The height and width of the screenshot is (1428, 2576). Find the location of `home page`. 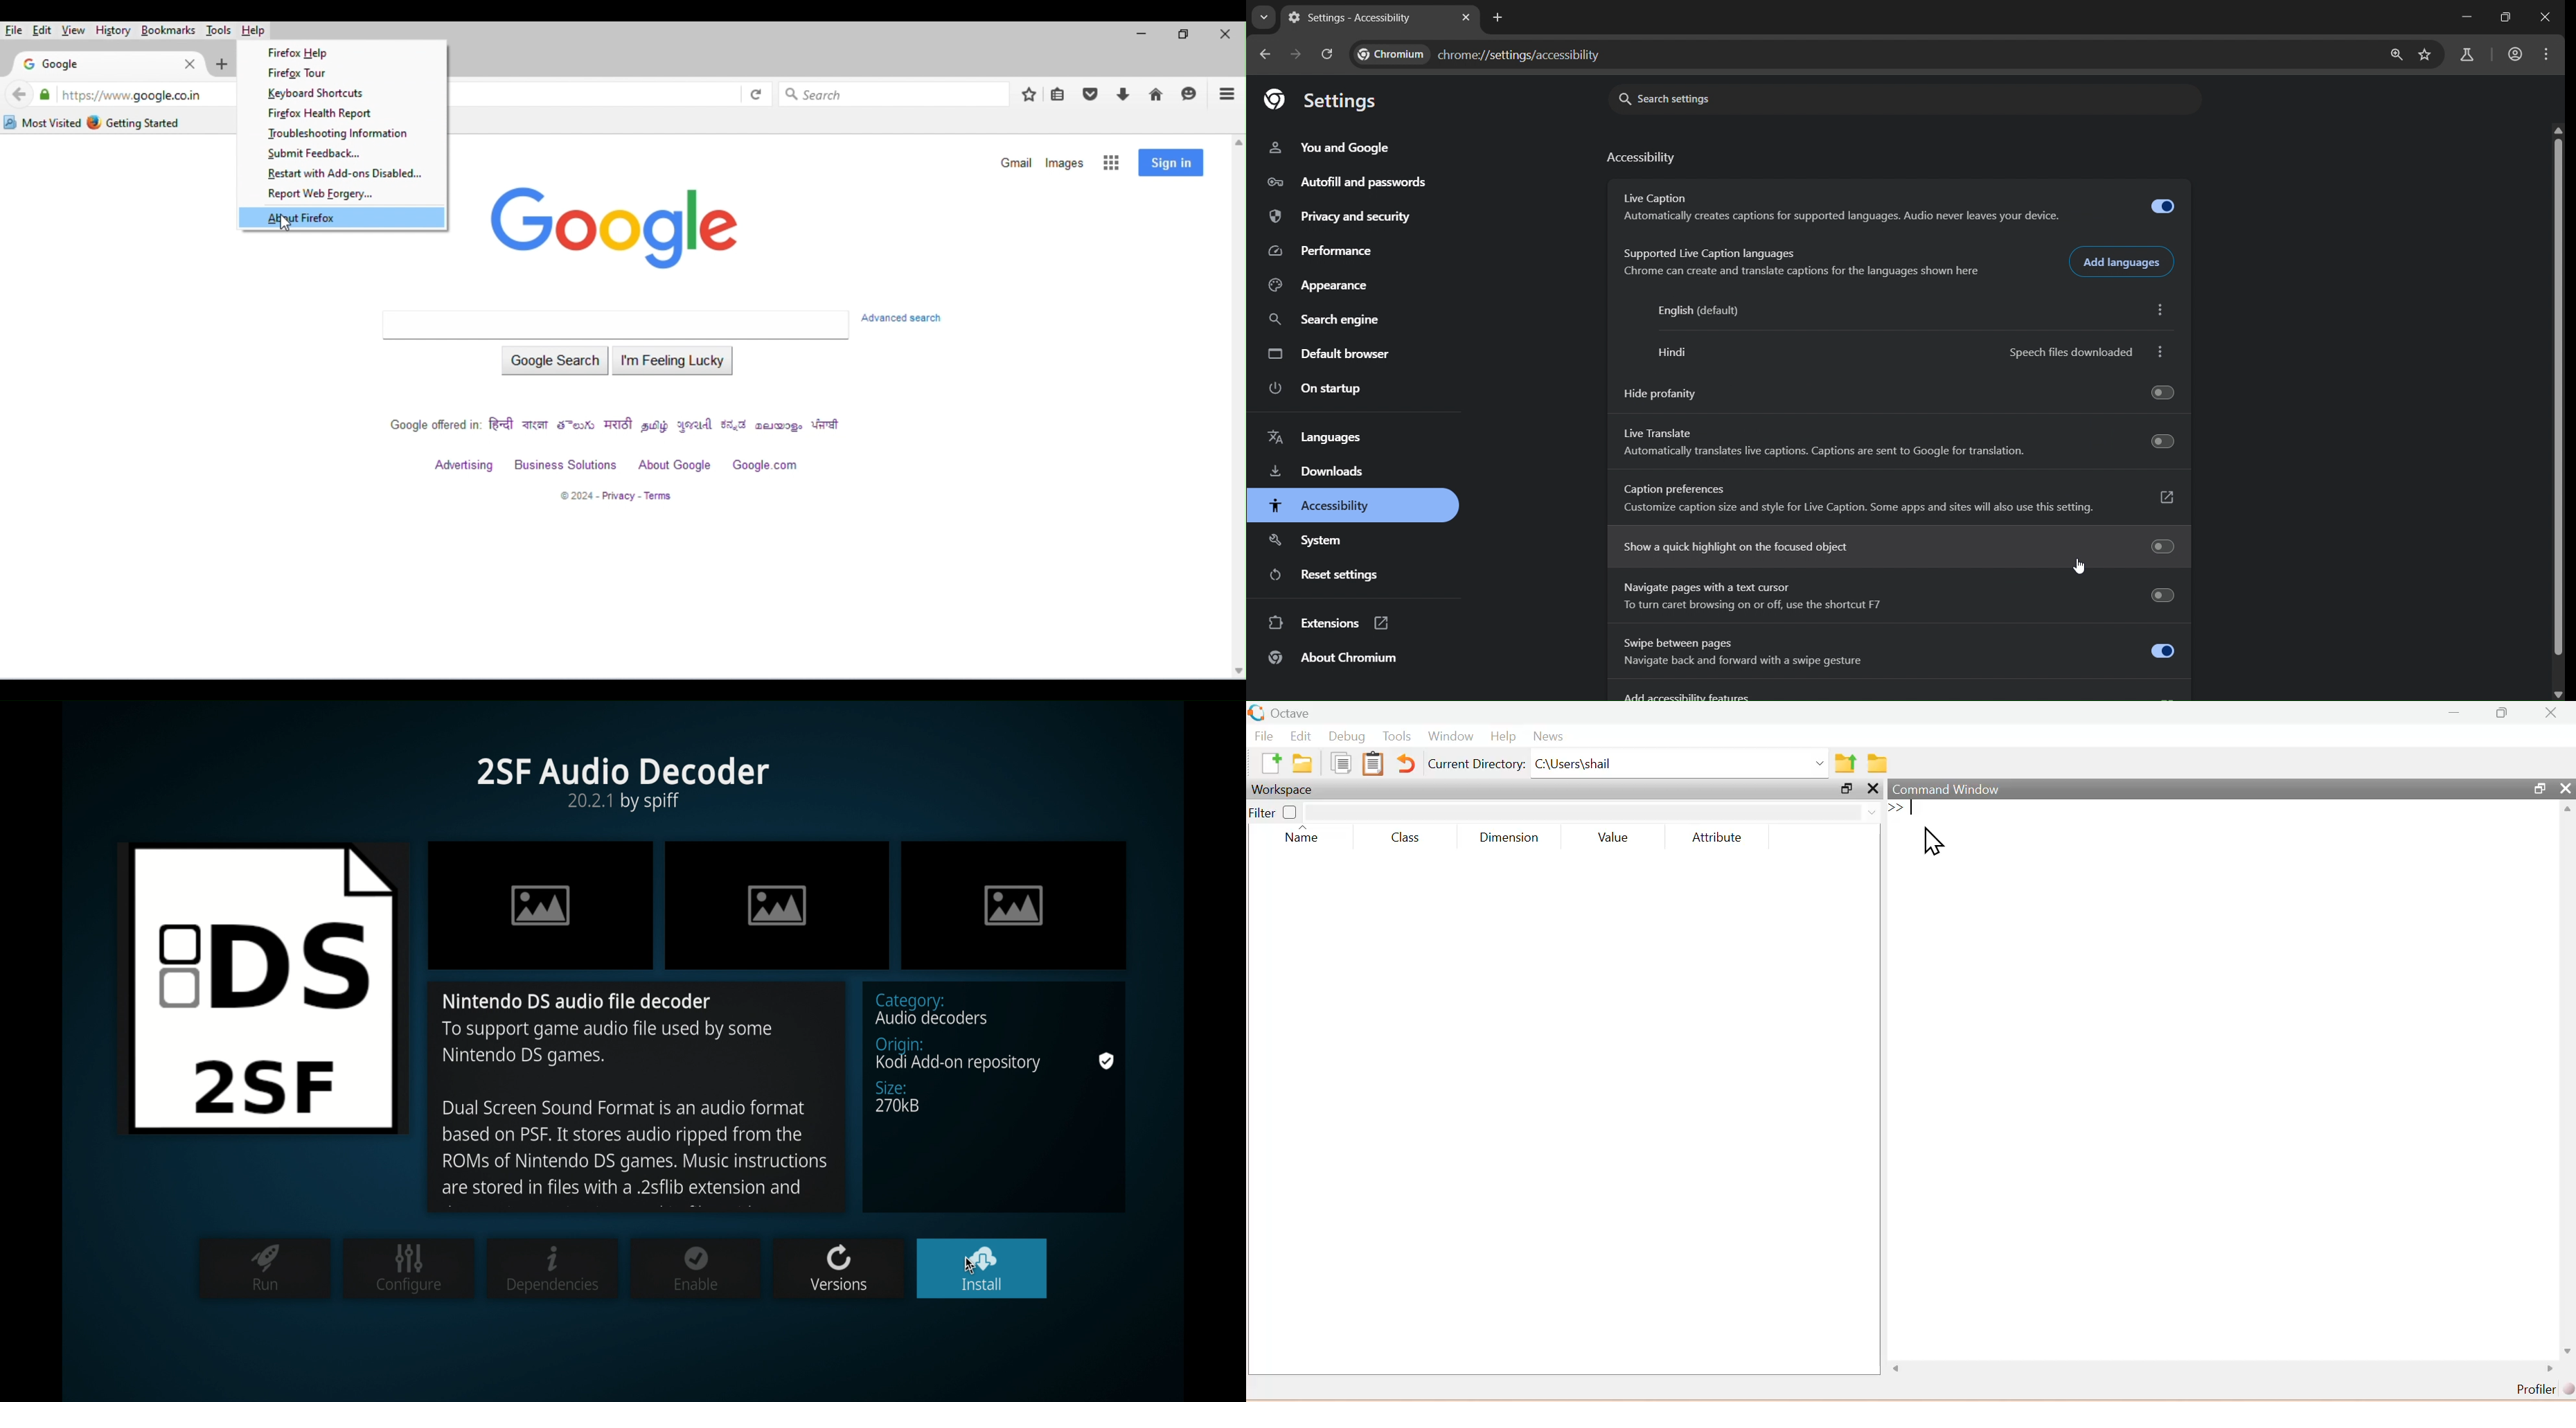

home page is located at coordinates (1157, 95).